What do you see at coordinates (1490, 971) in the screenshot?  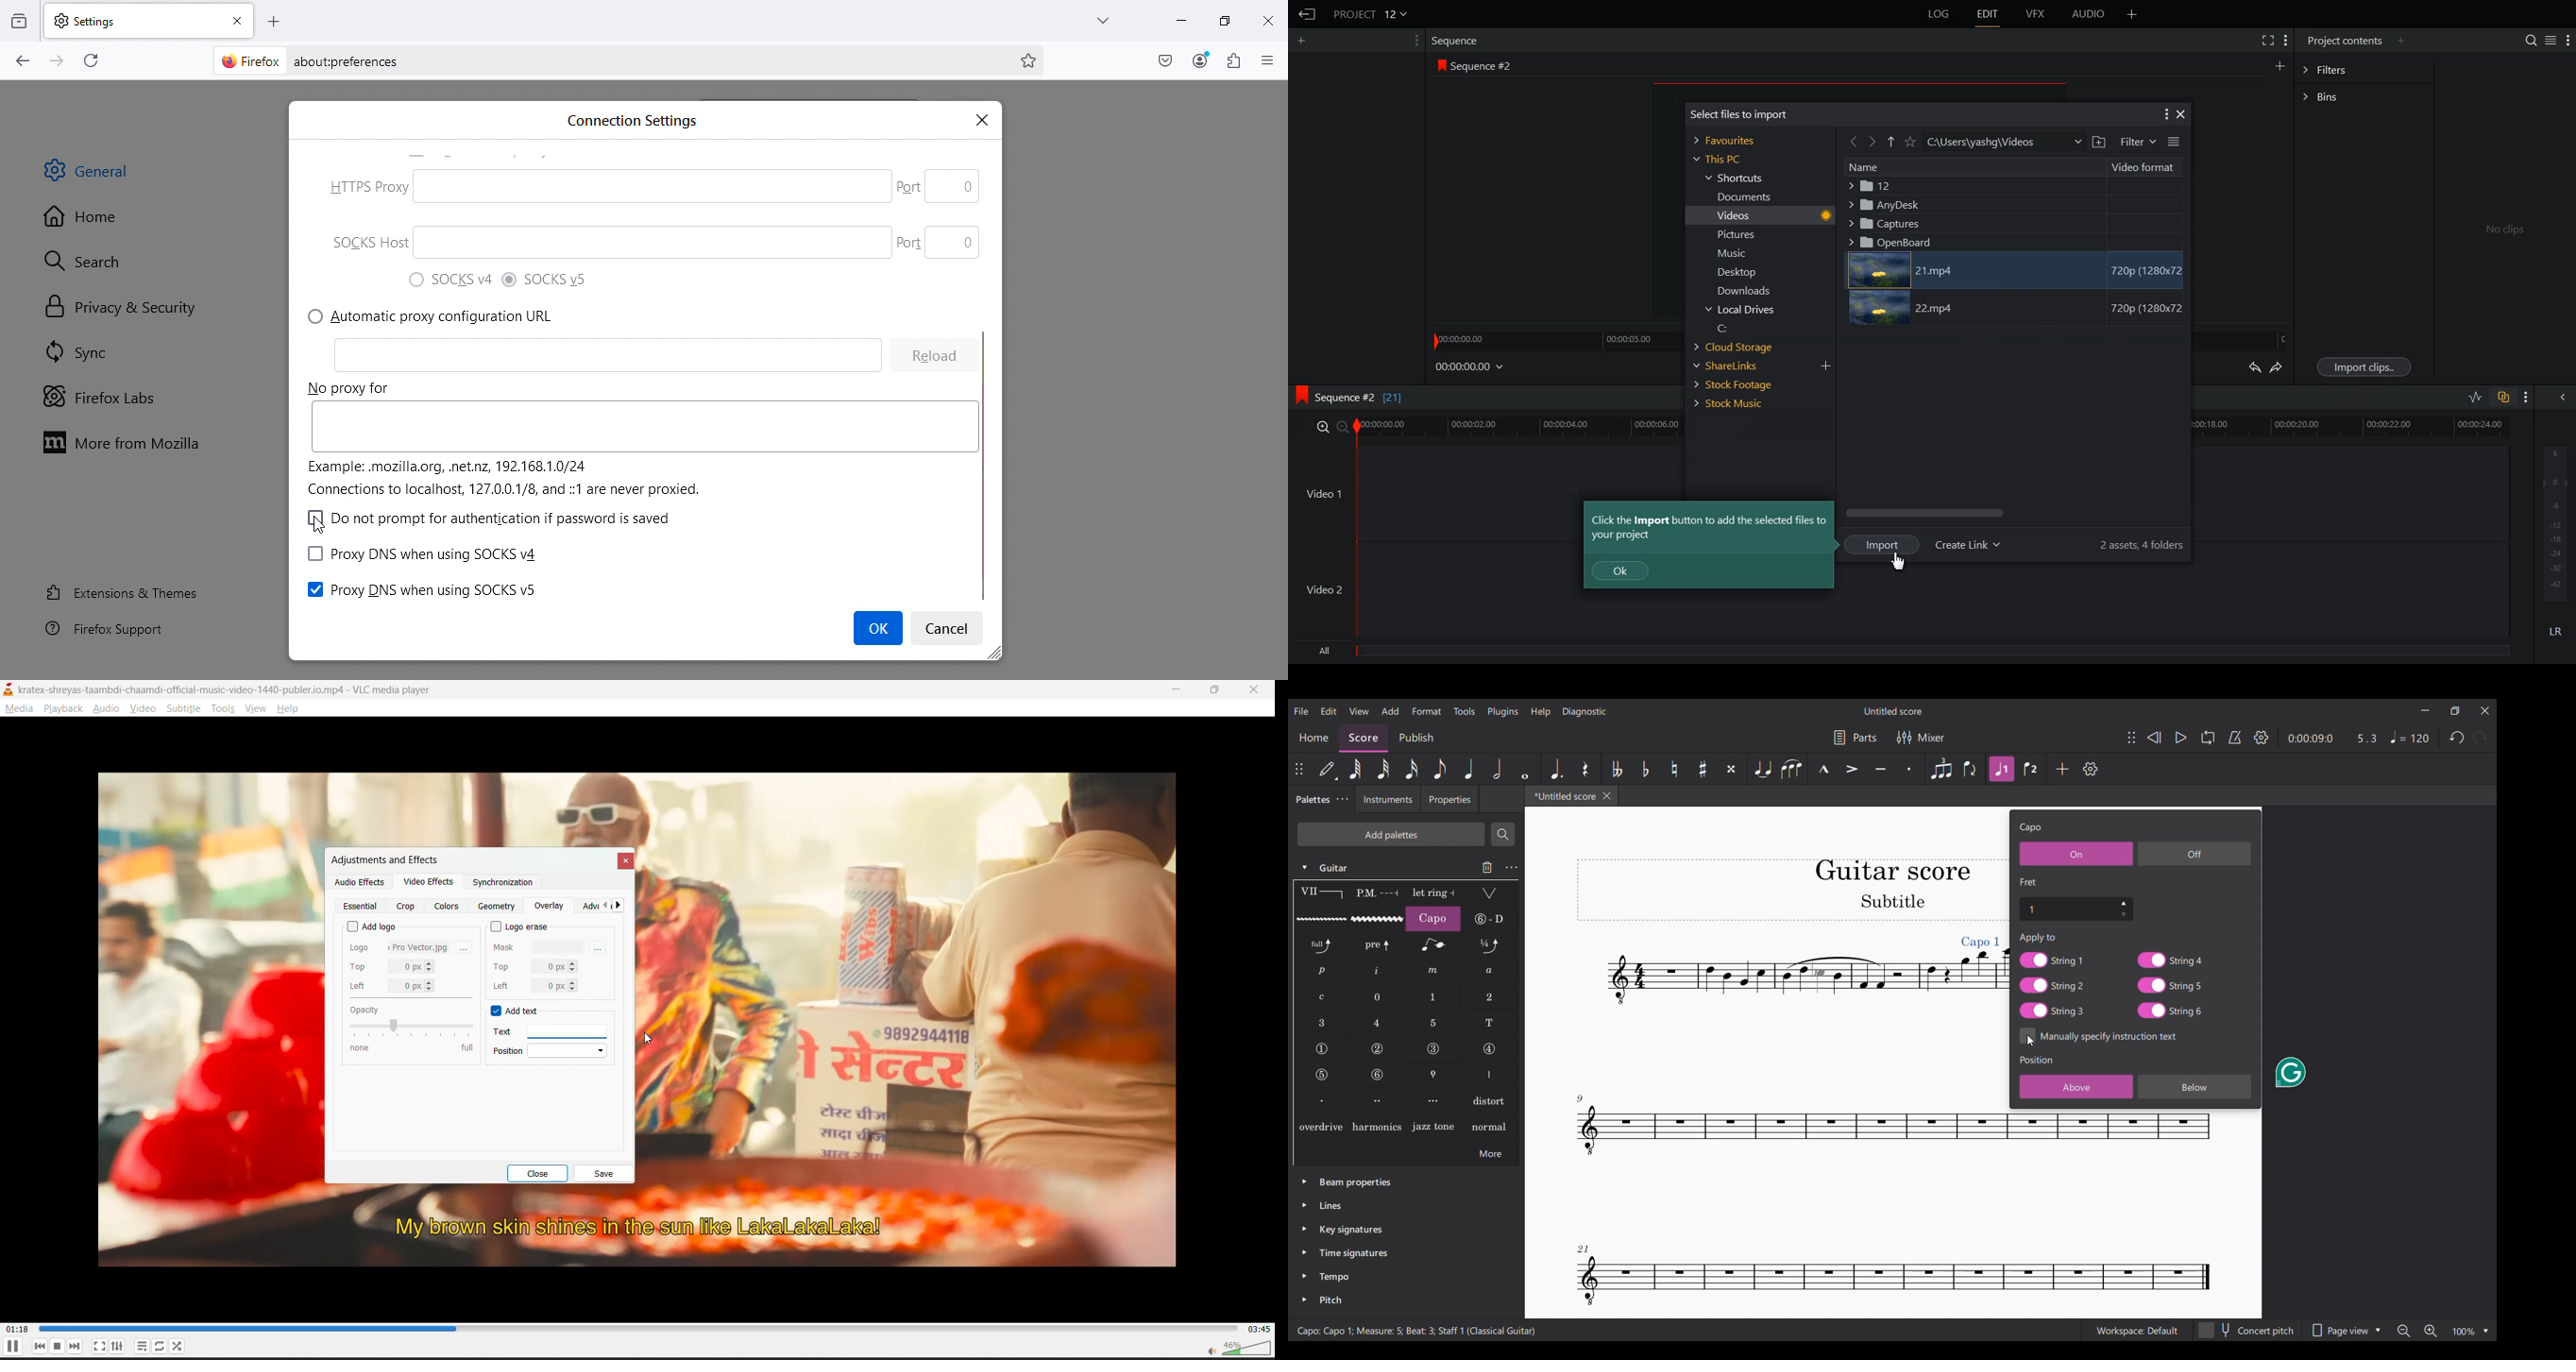 I see `RH guitar fingering a` at bounding box center [1490, 971].